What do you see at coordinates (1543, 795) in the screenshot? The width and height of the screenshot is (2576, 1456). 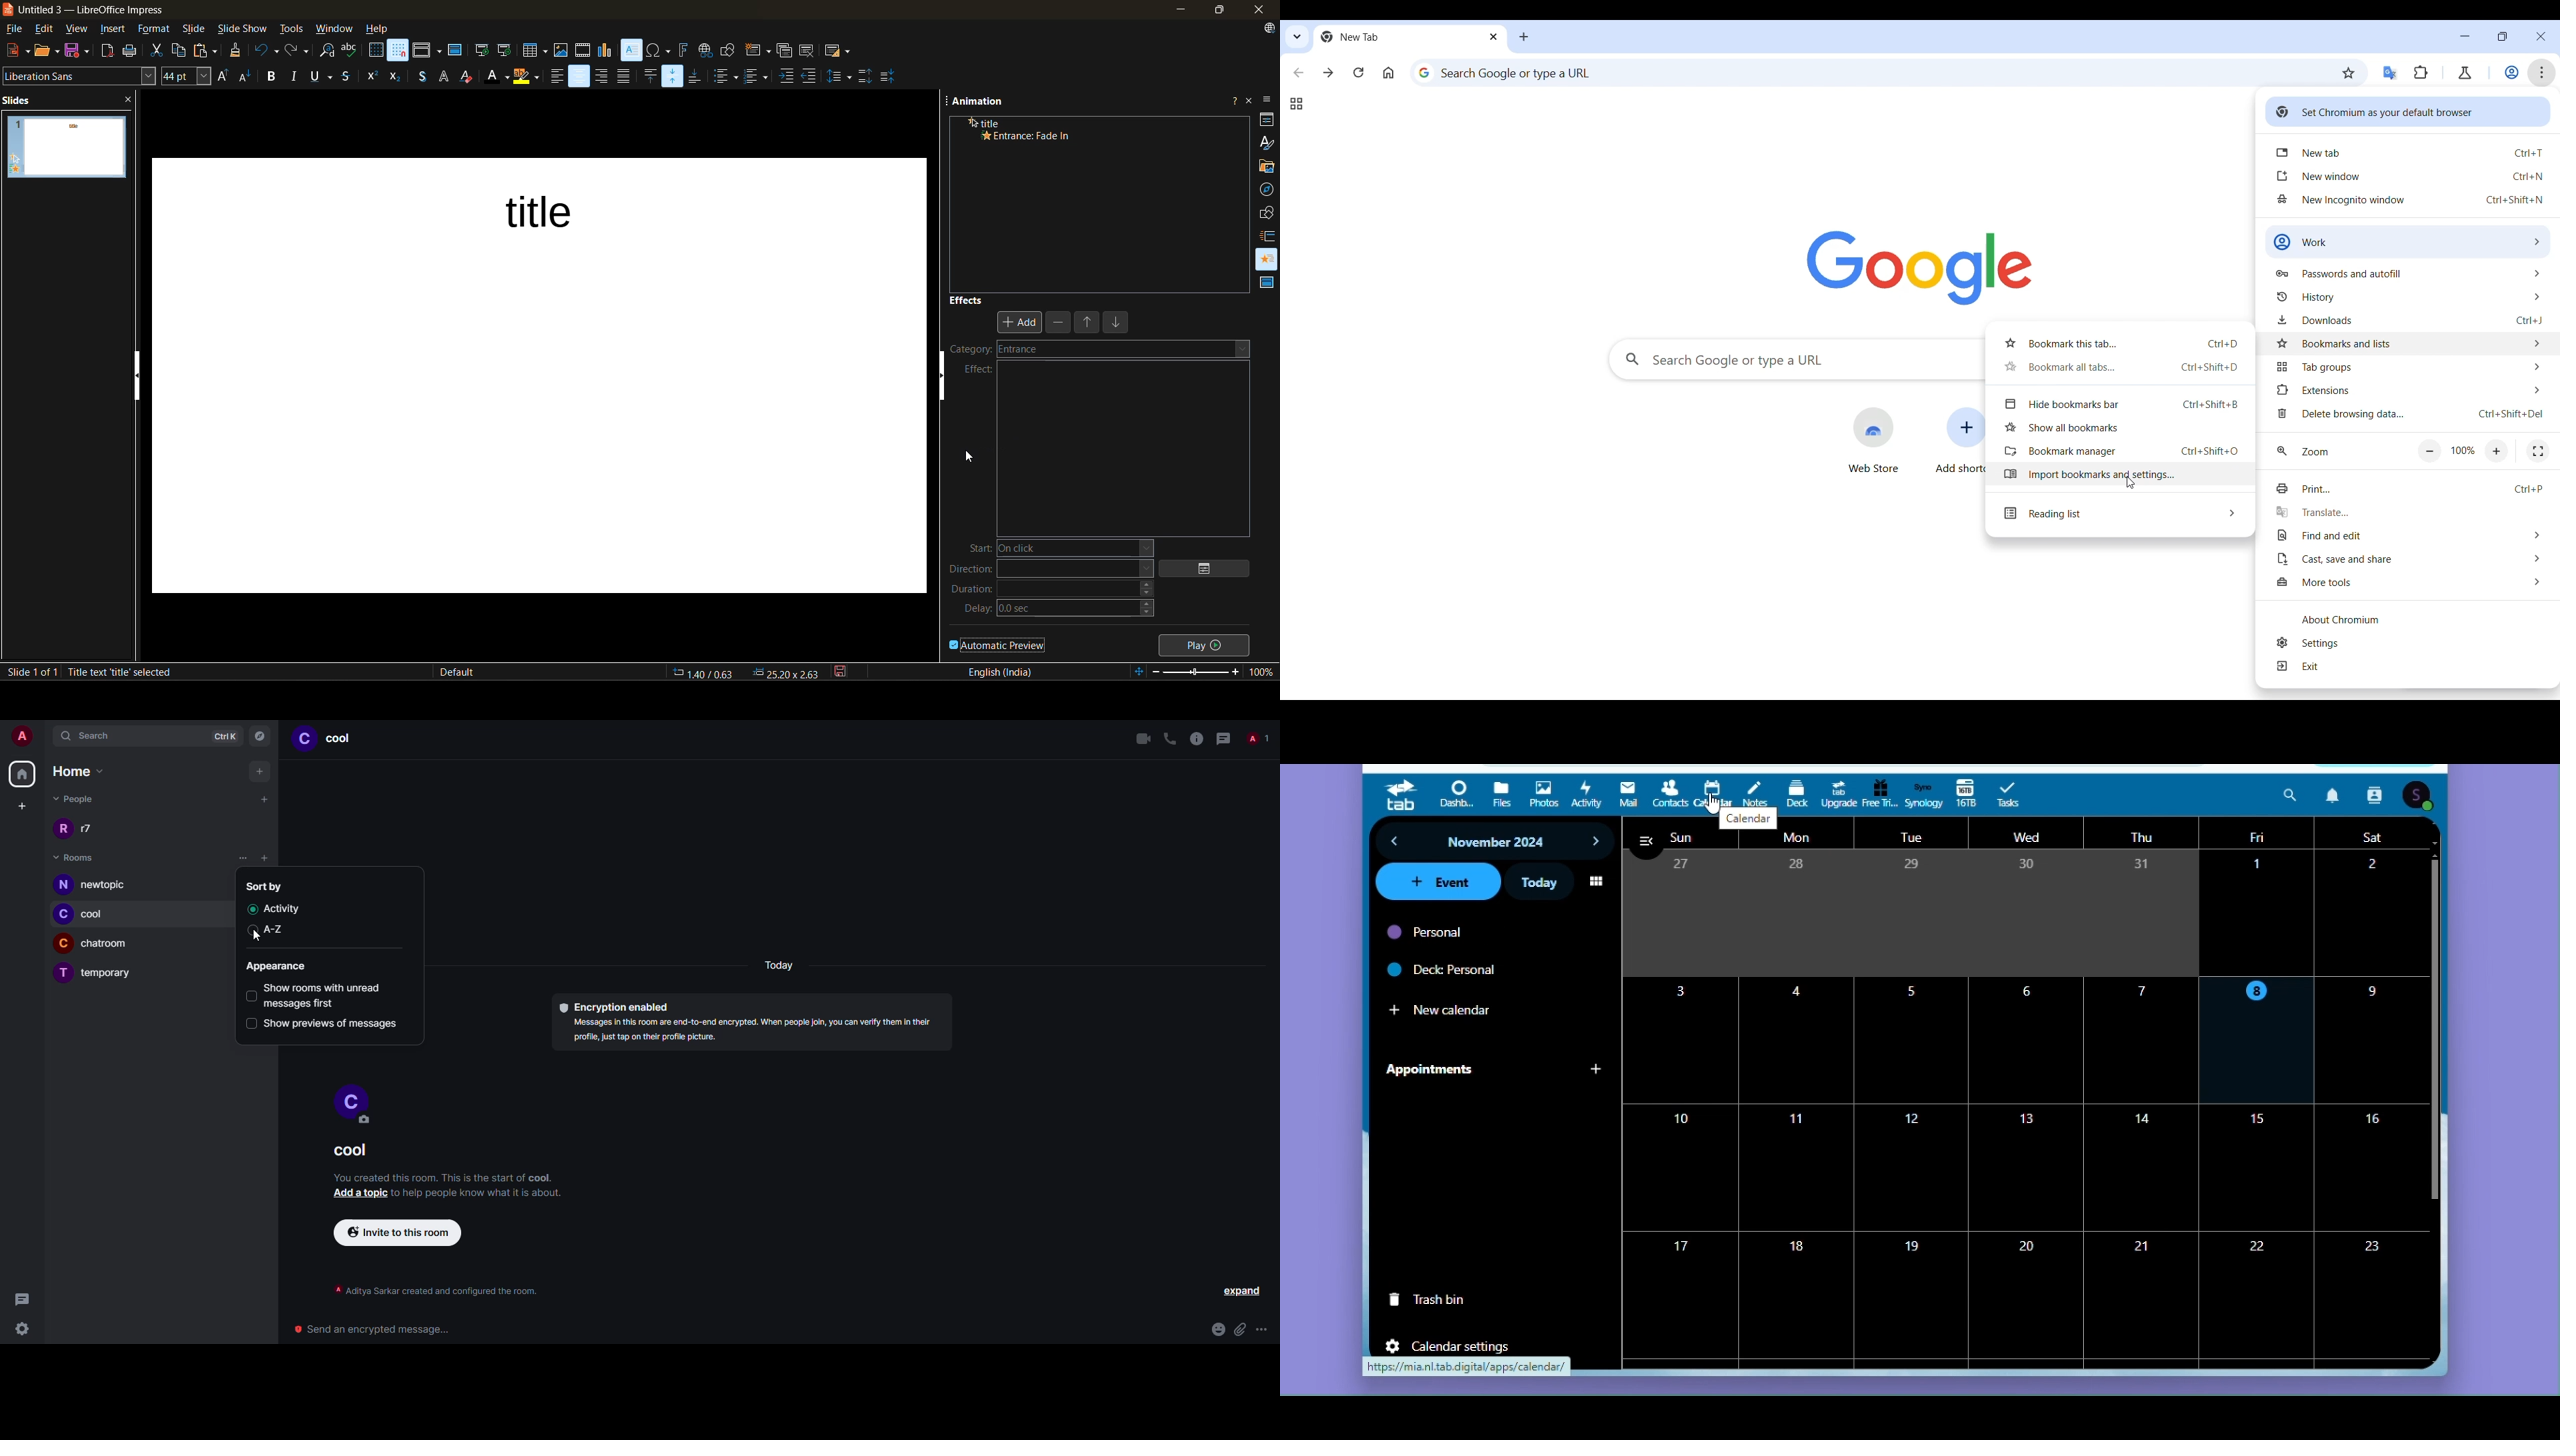 I see `Photos` at bounding box center [1543, 795].